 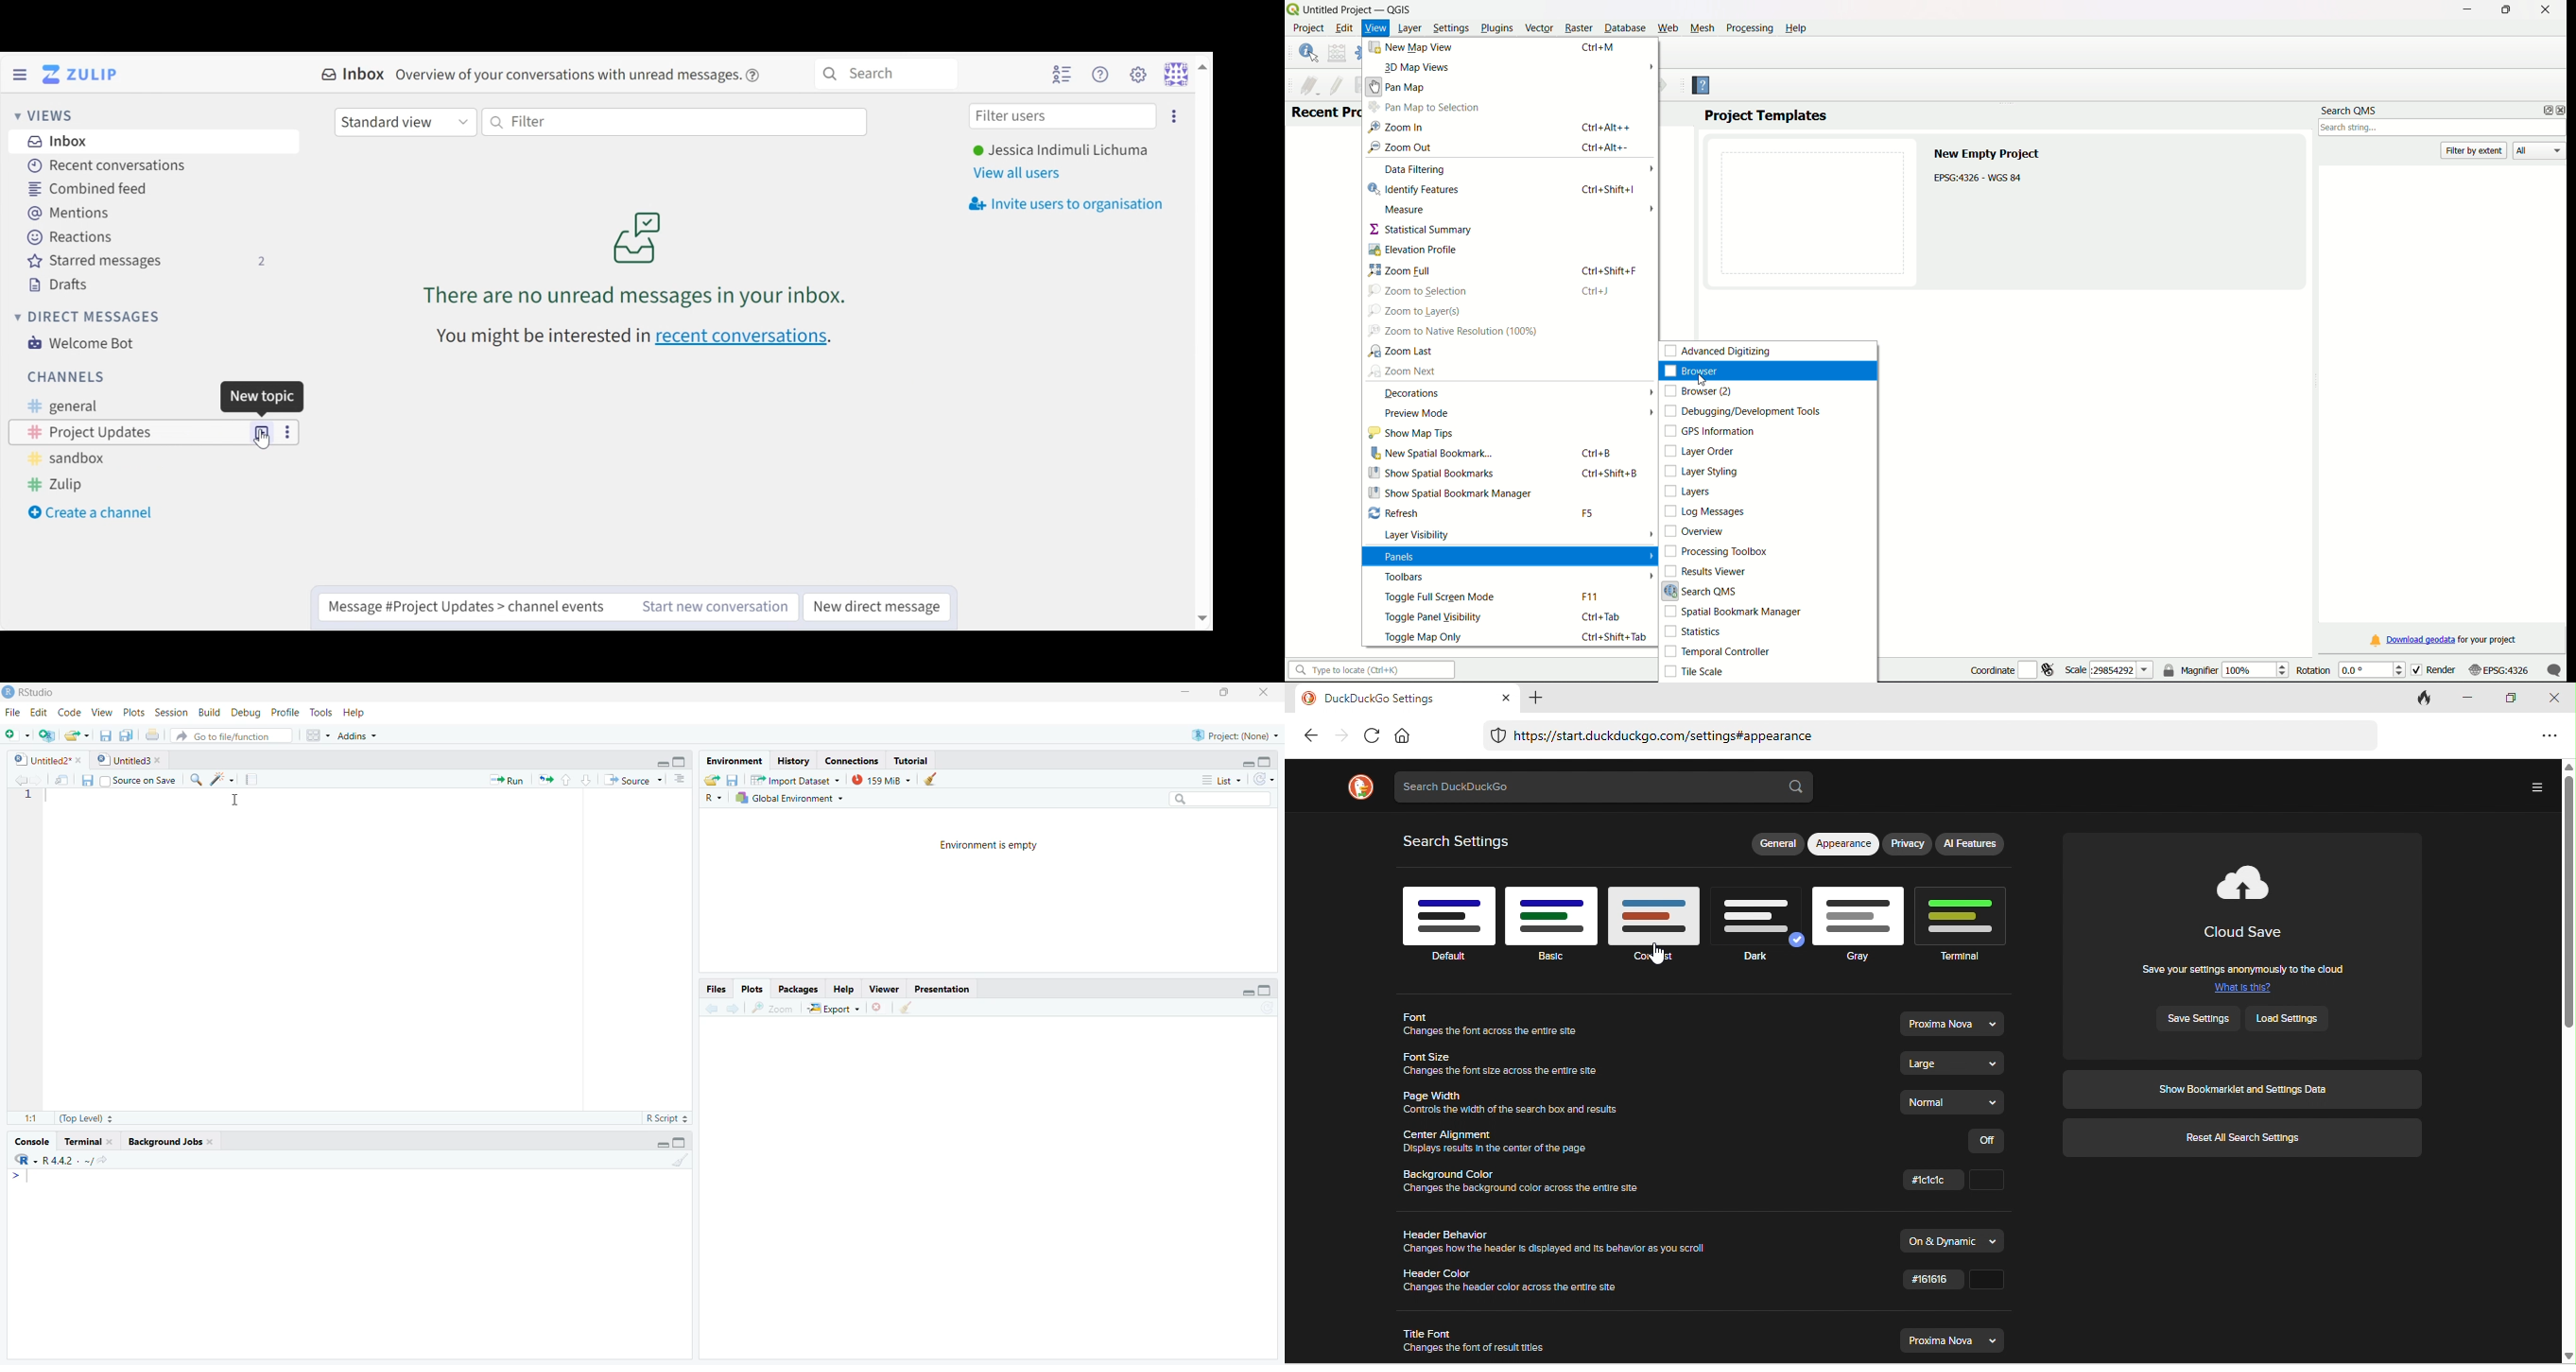 What do you see at coordinates (31, 693) in the screenshot?
I see `RStudio` at bounding box center [31, 693].